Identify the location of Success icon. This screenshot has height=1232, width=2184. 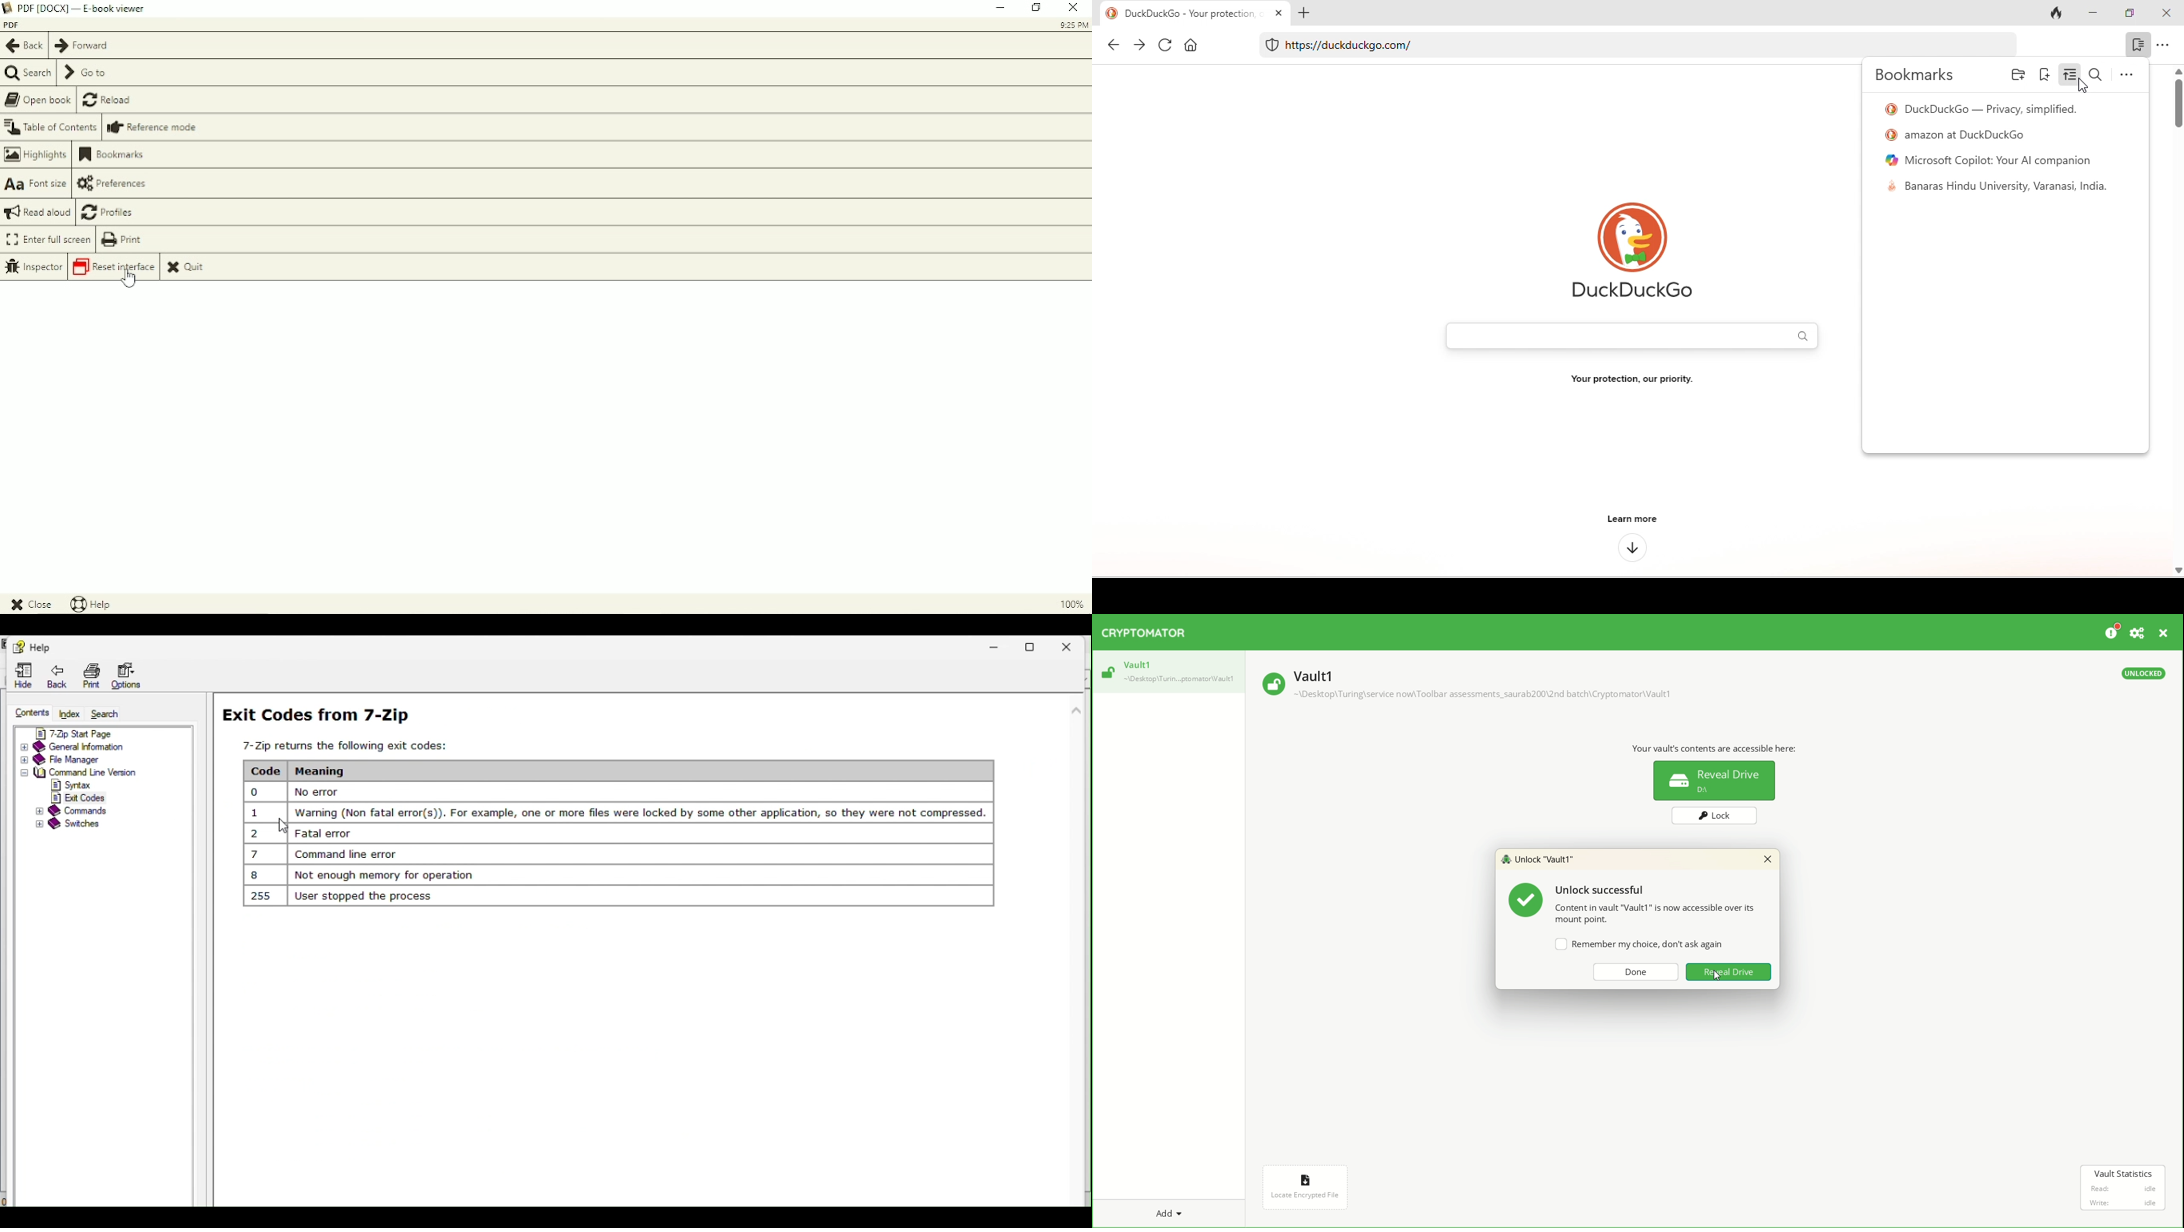
(1525, 900).